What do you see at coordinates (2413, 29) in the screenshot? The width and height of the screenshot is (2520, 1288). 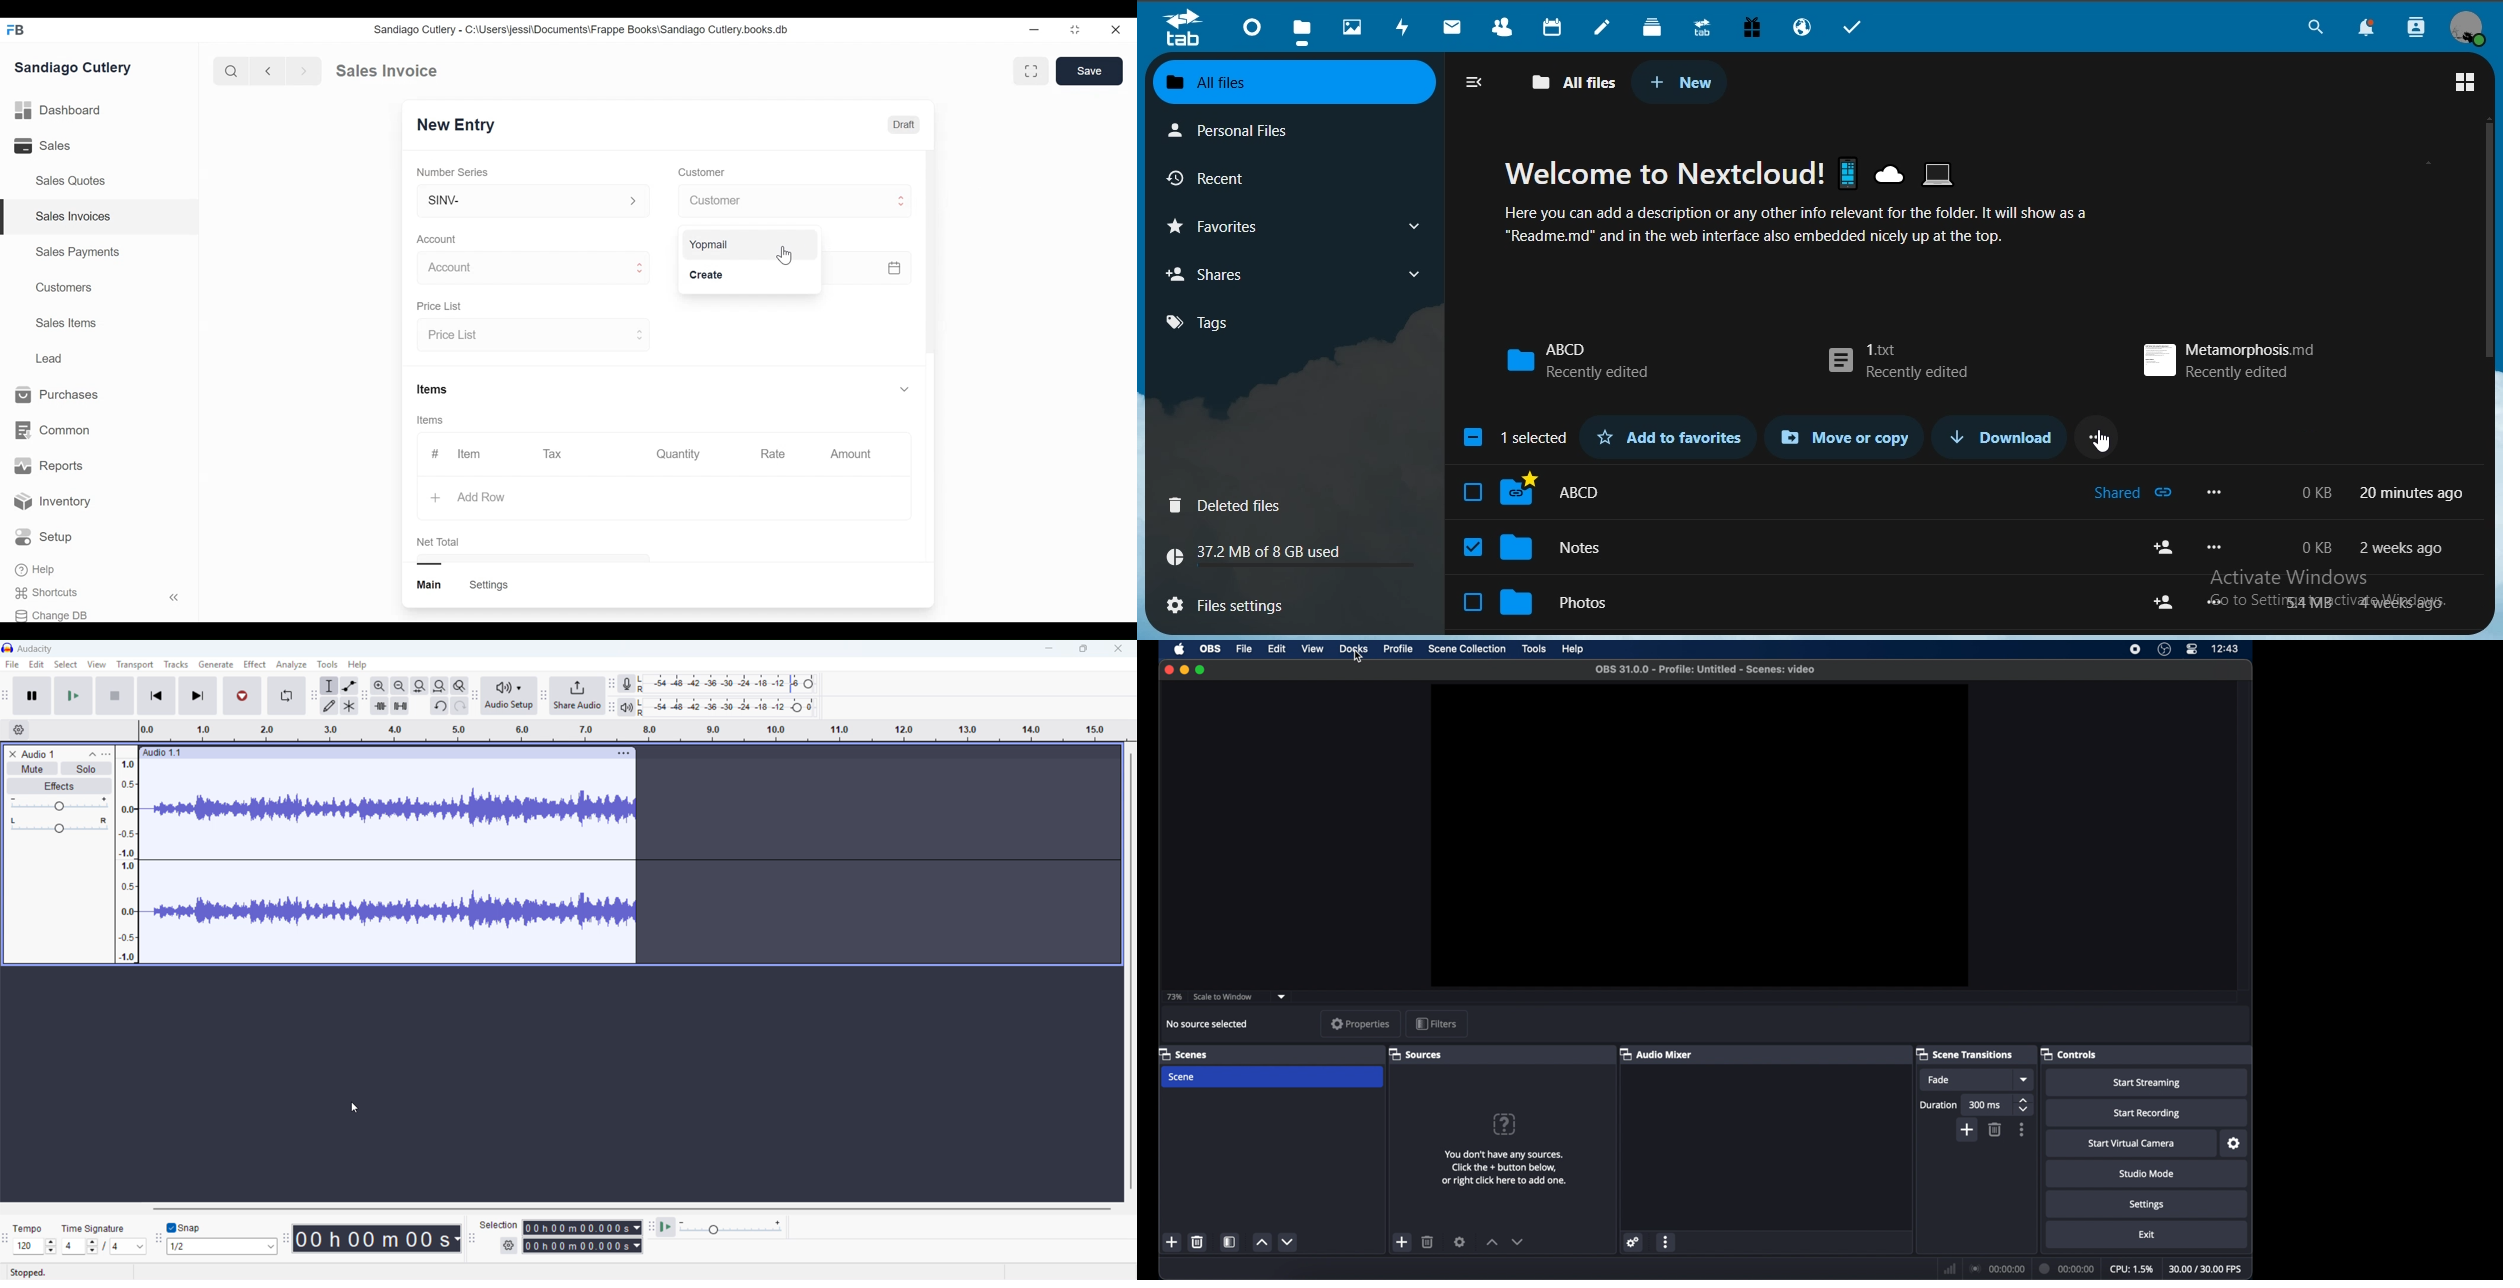 I see `search contacts` at bounding box center [2413, 29].